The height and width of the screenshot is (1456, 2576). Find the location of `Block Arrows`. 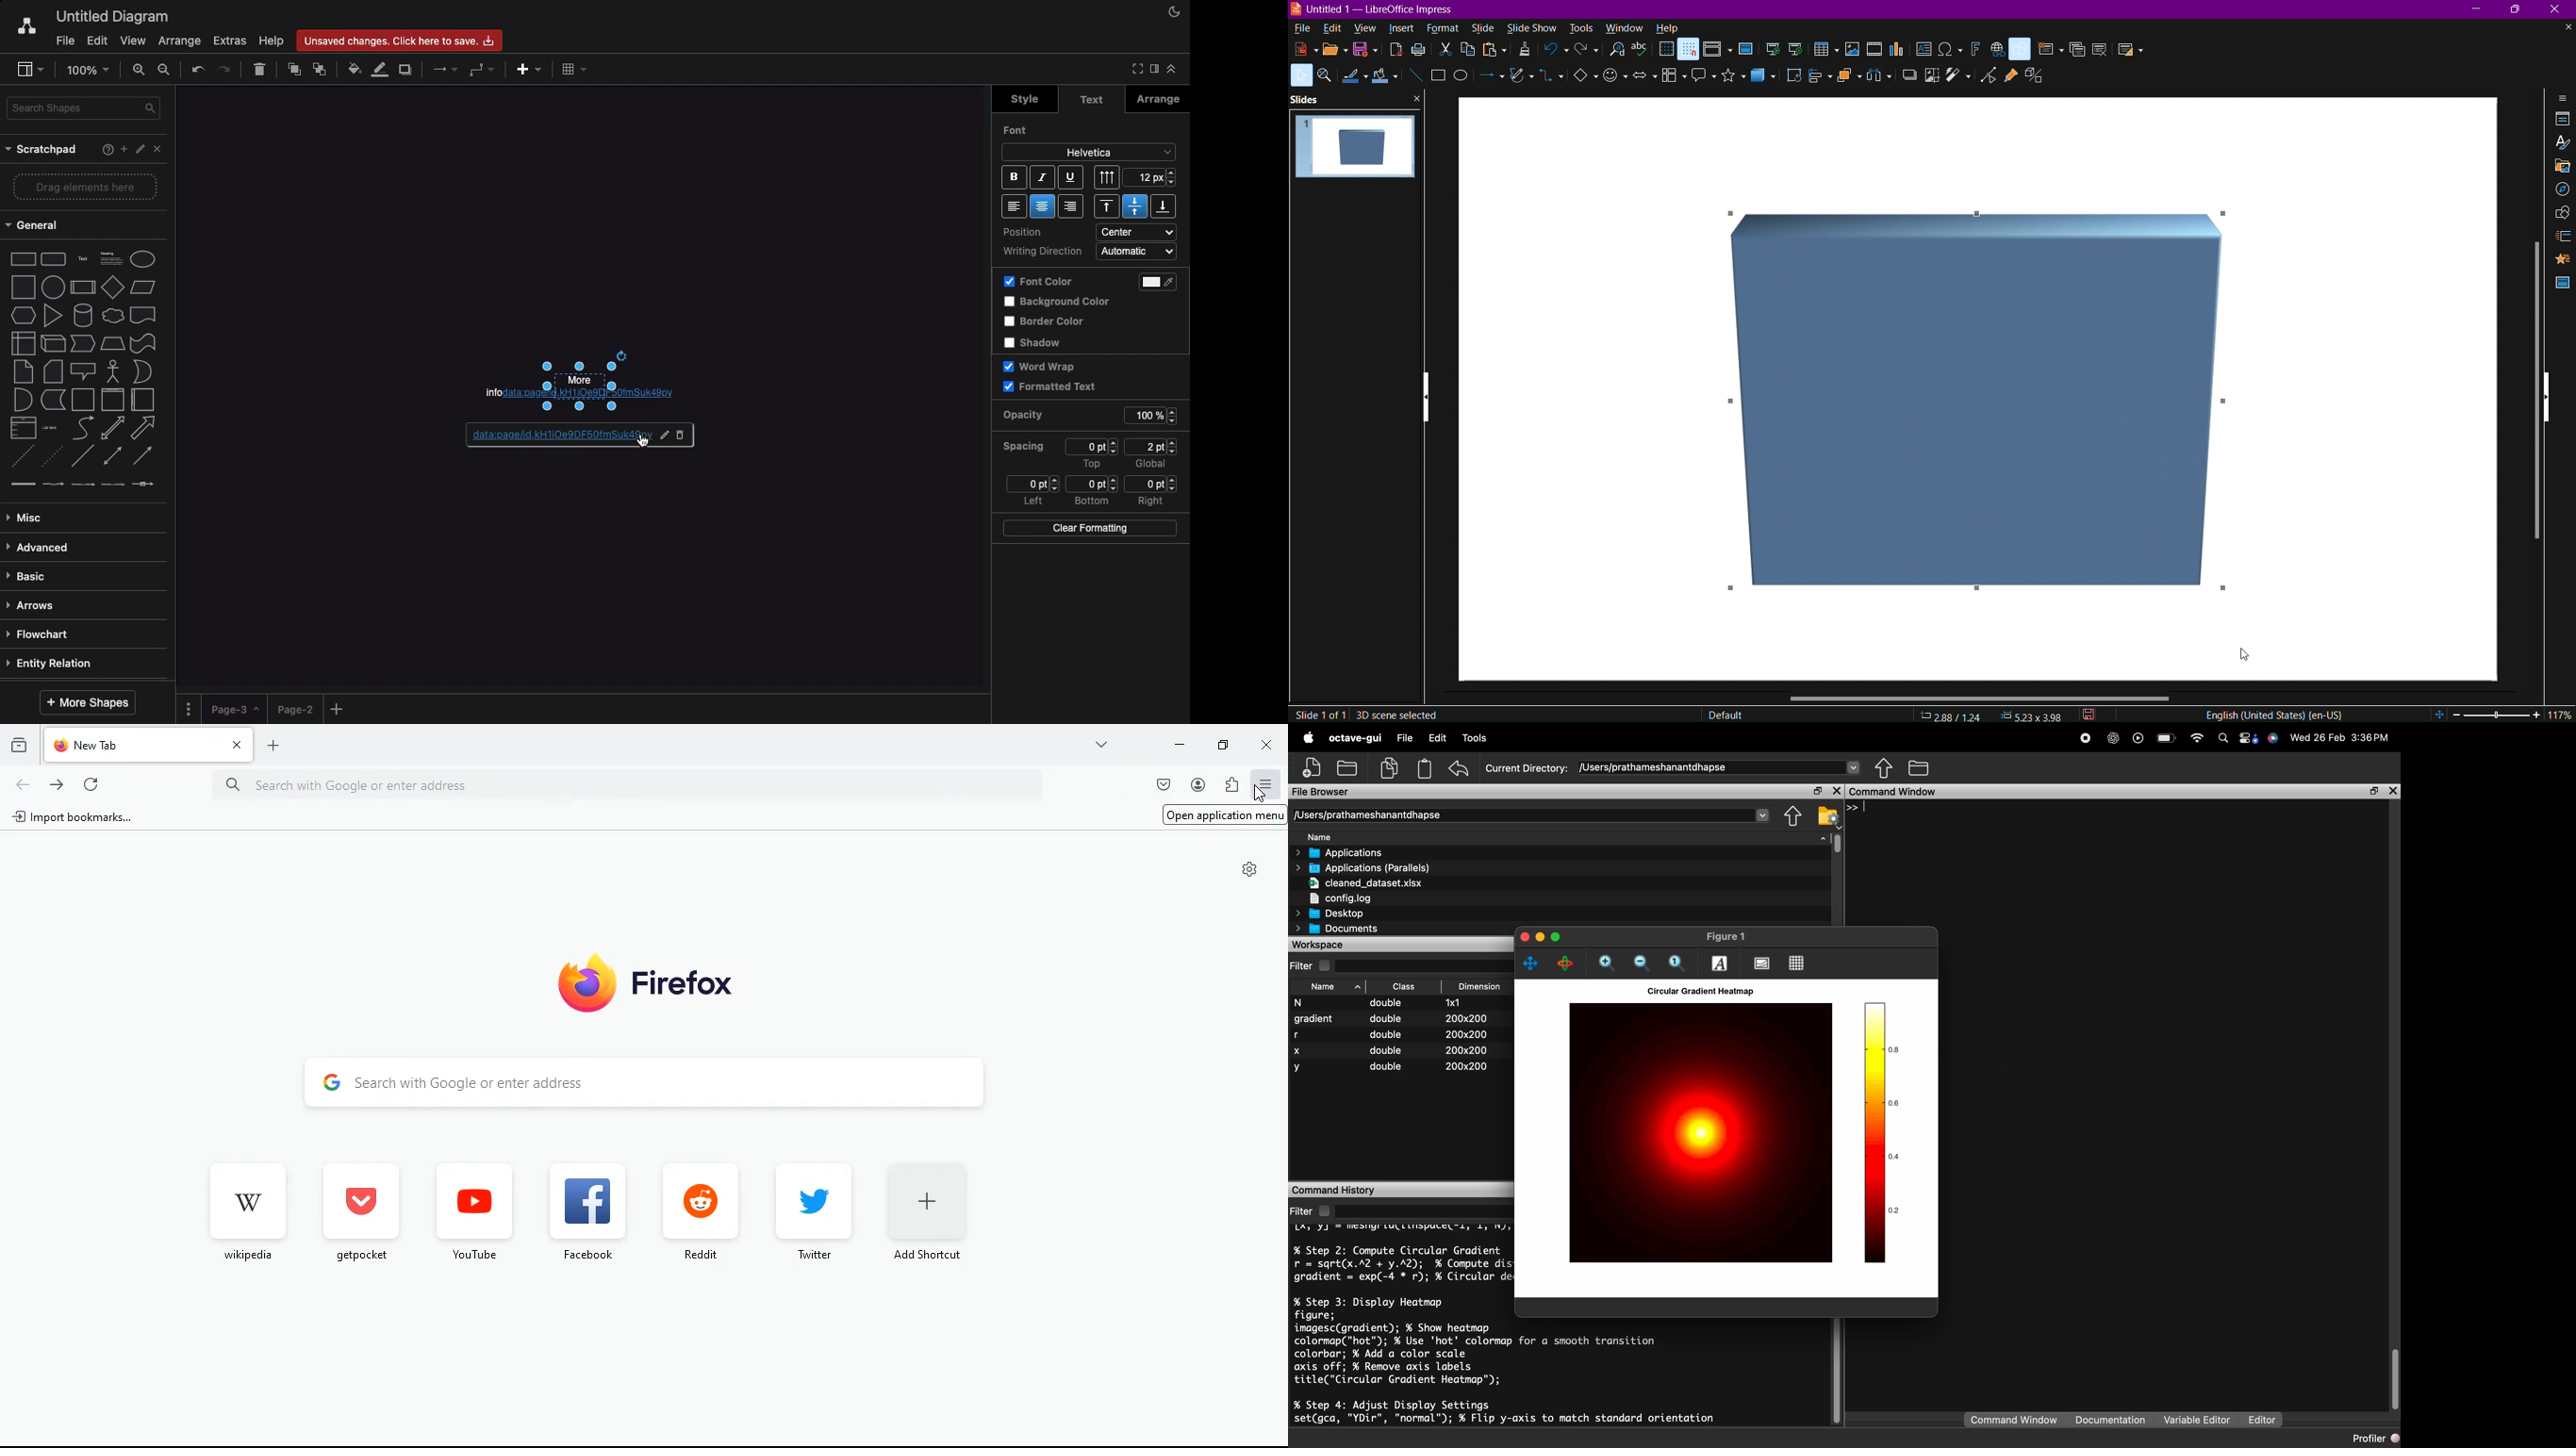

Block Arrows is located at coordinates (1643, 82).